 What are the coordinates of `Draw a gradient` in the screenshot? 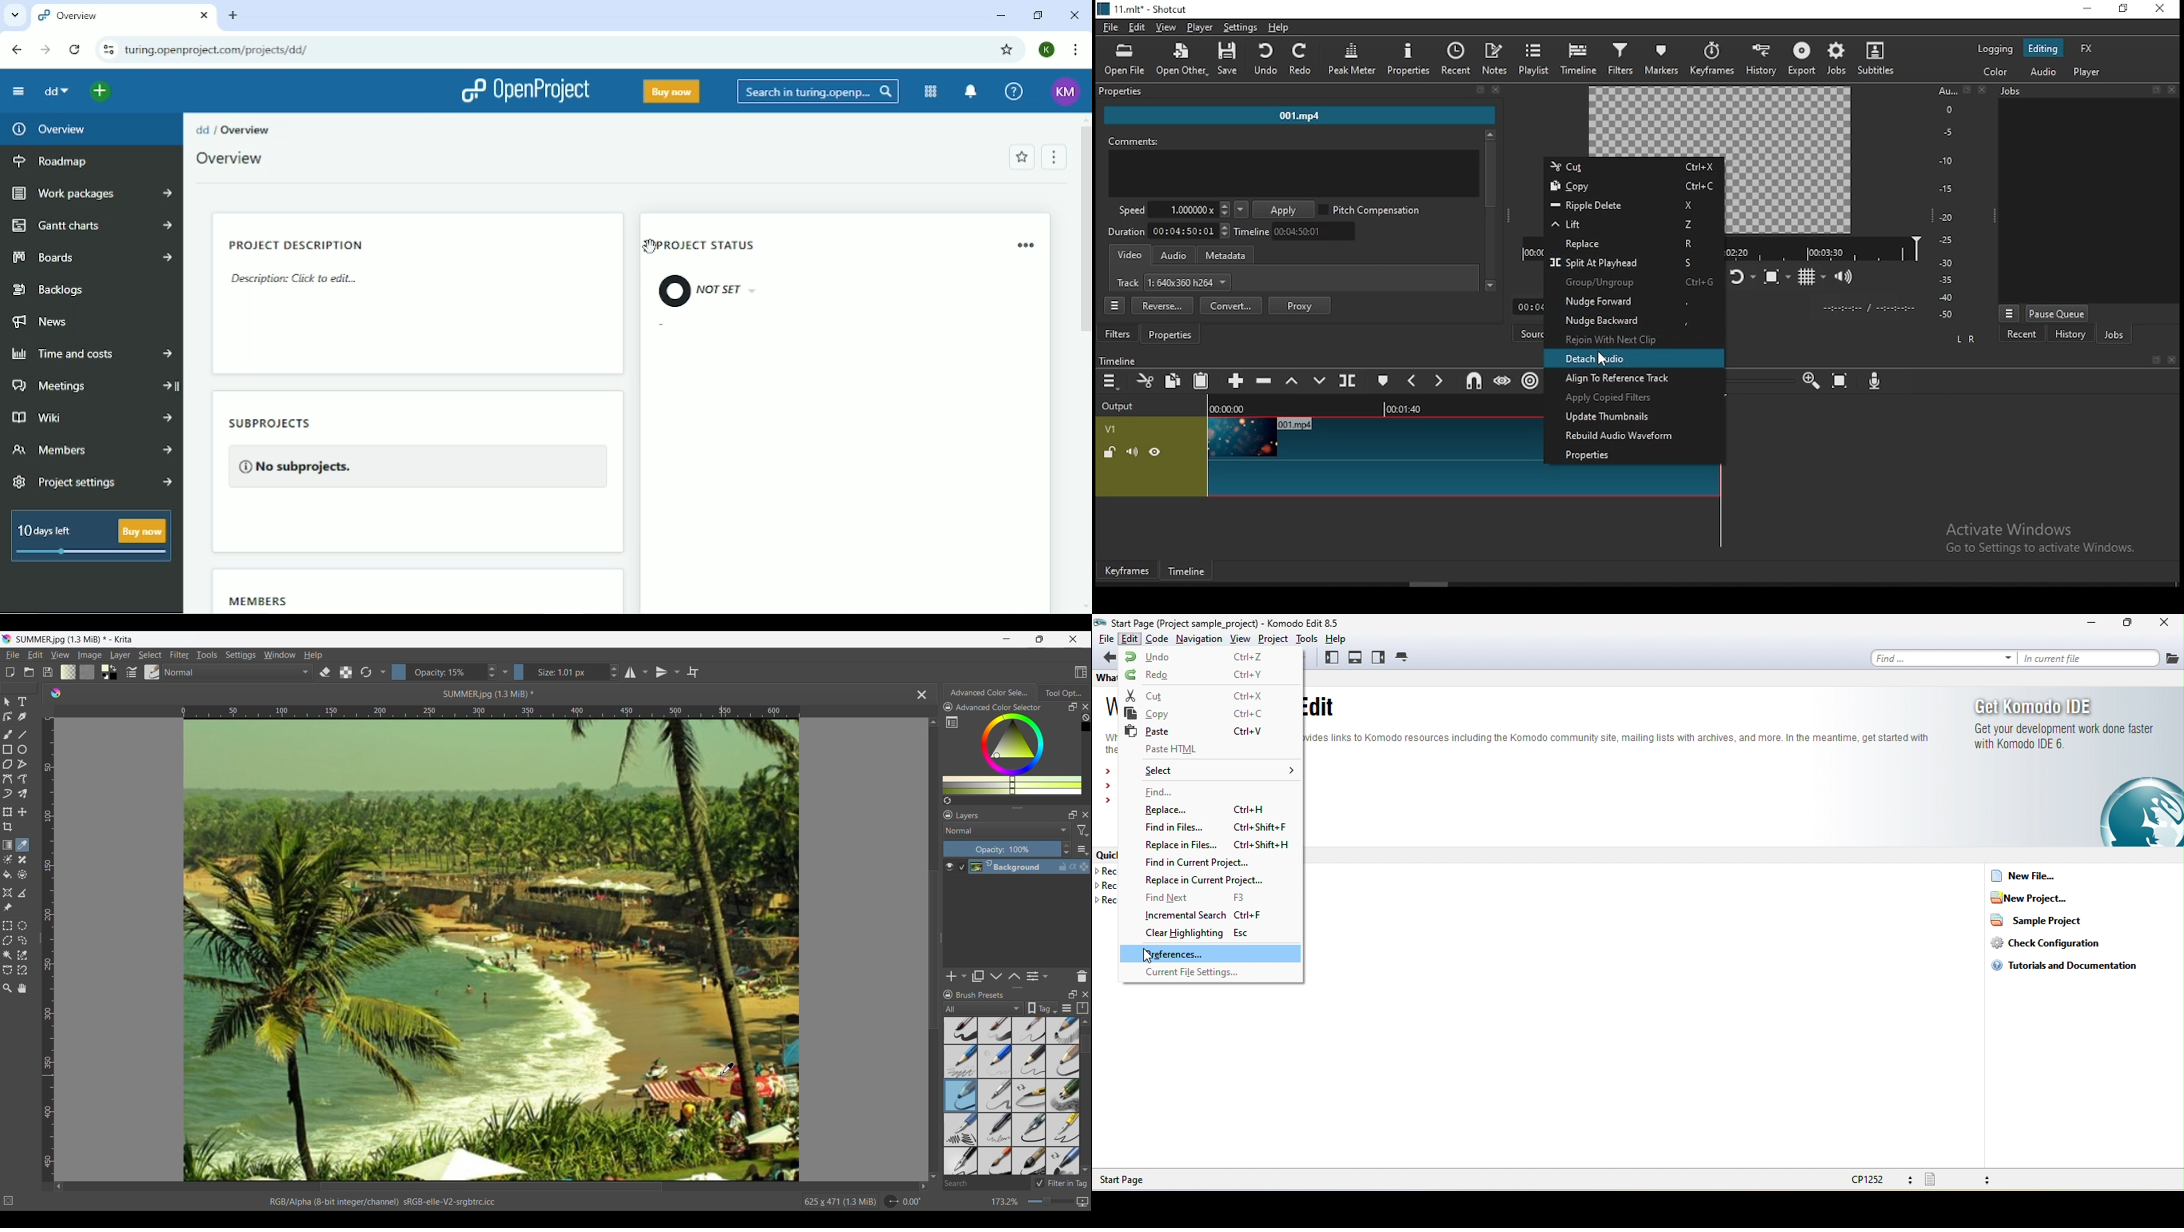 It's located at (7, 844).